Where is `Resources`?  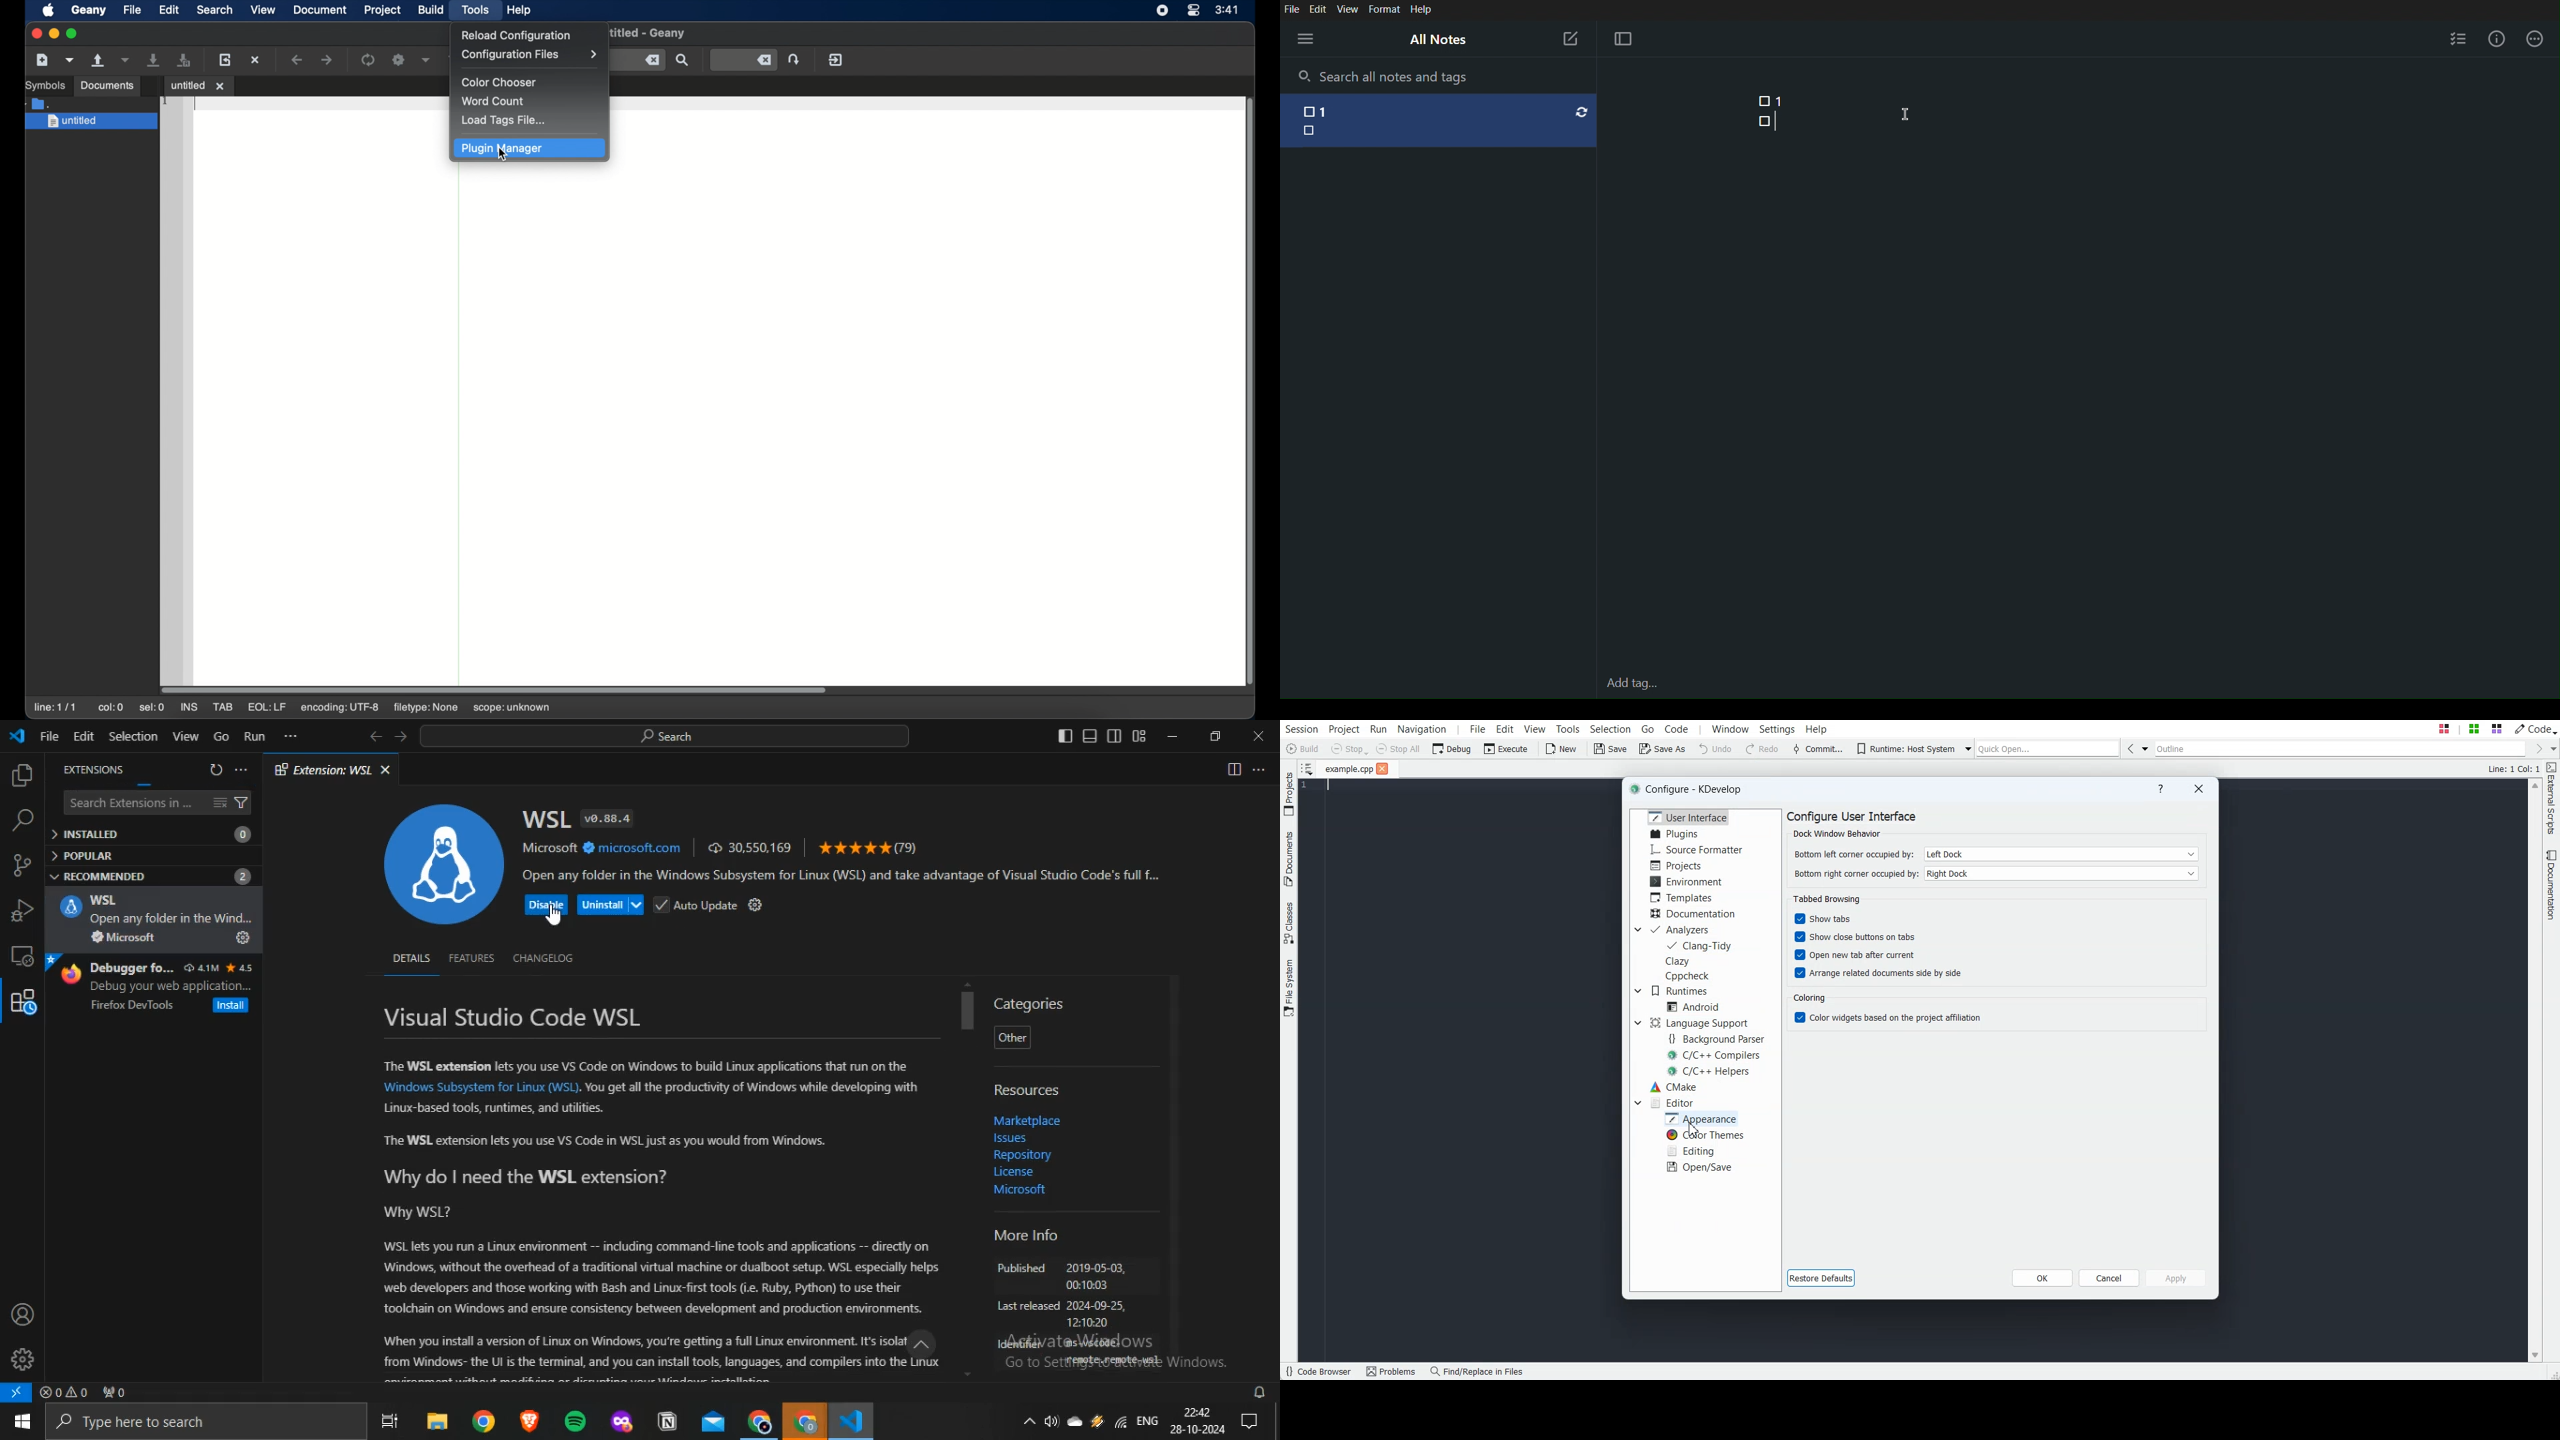
Resources is located at coordinates (1029, 1090).